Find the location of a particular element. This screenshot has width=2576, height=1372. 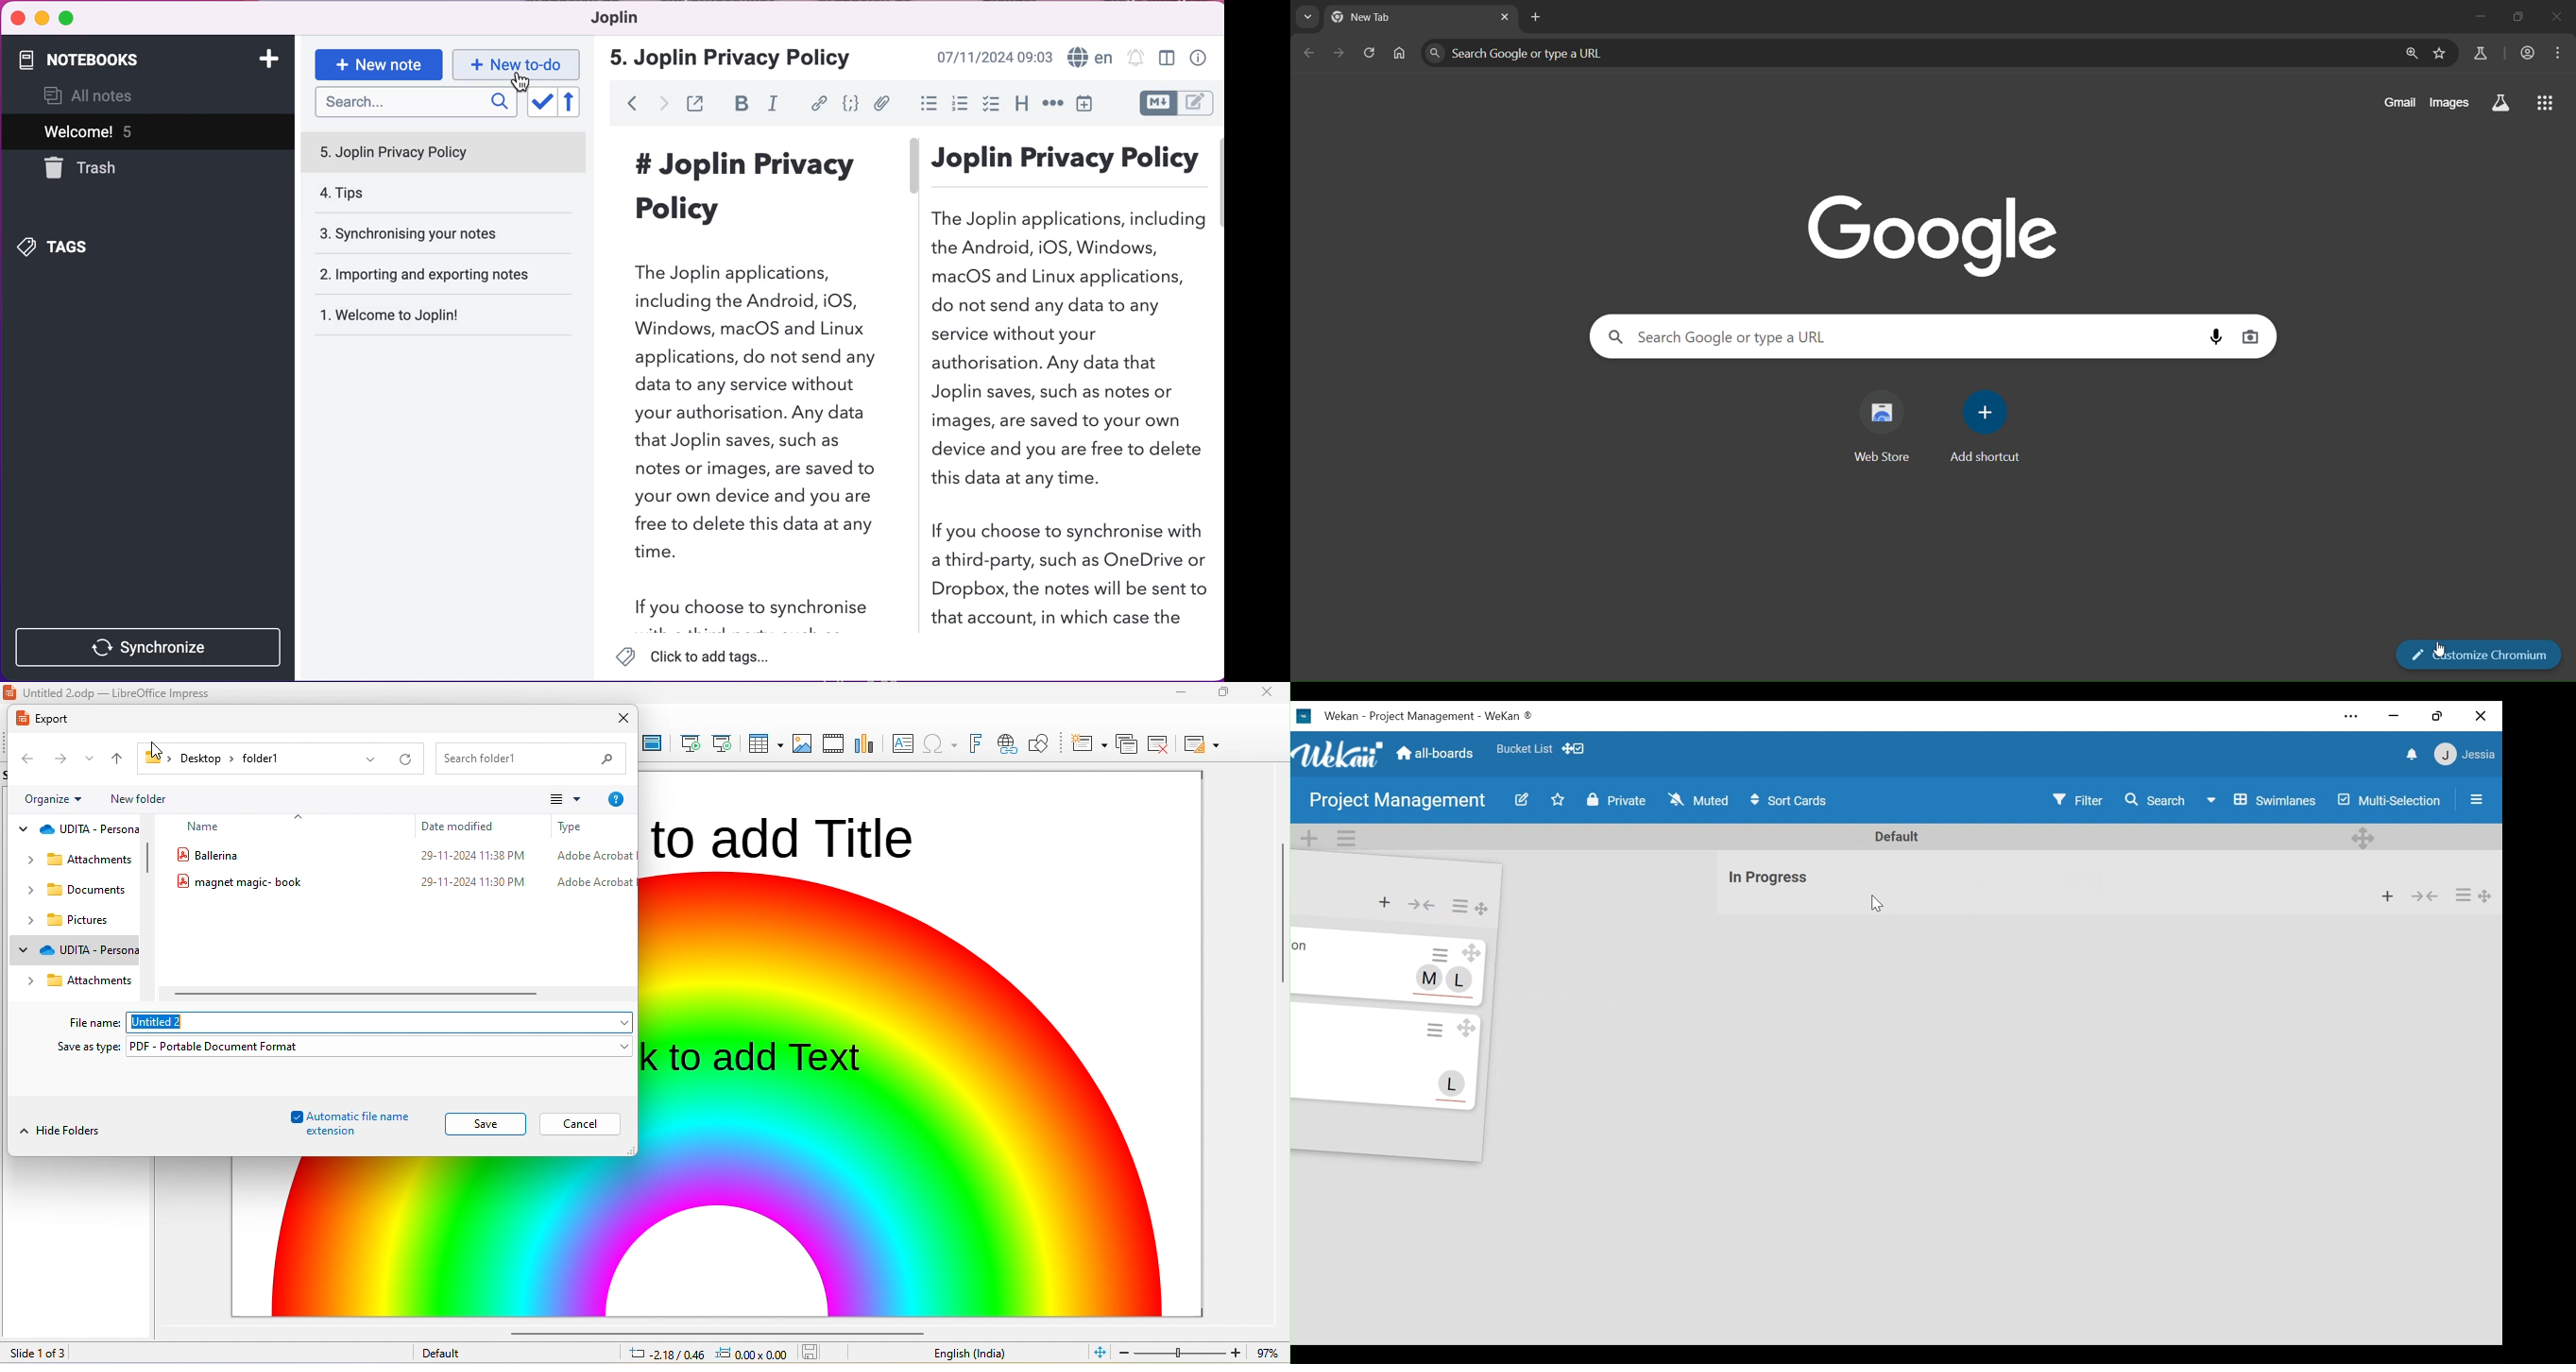

google apps is located at coordinates (2544, 102).